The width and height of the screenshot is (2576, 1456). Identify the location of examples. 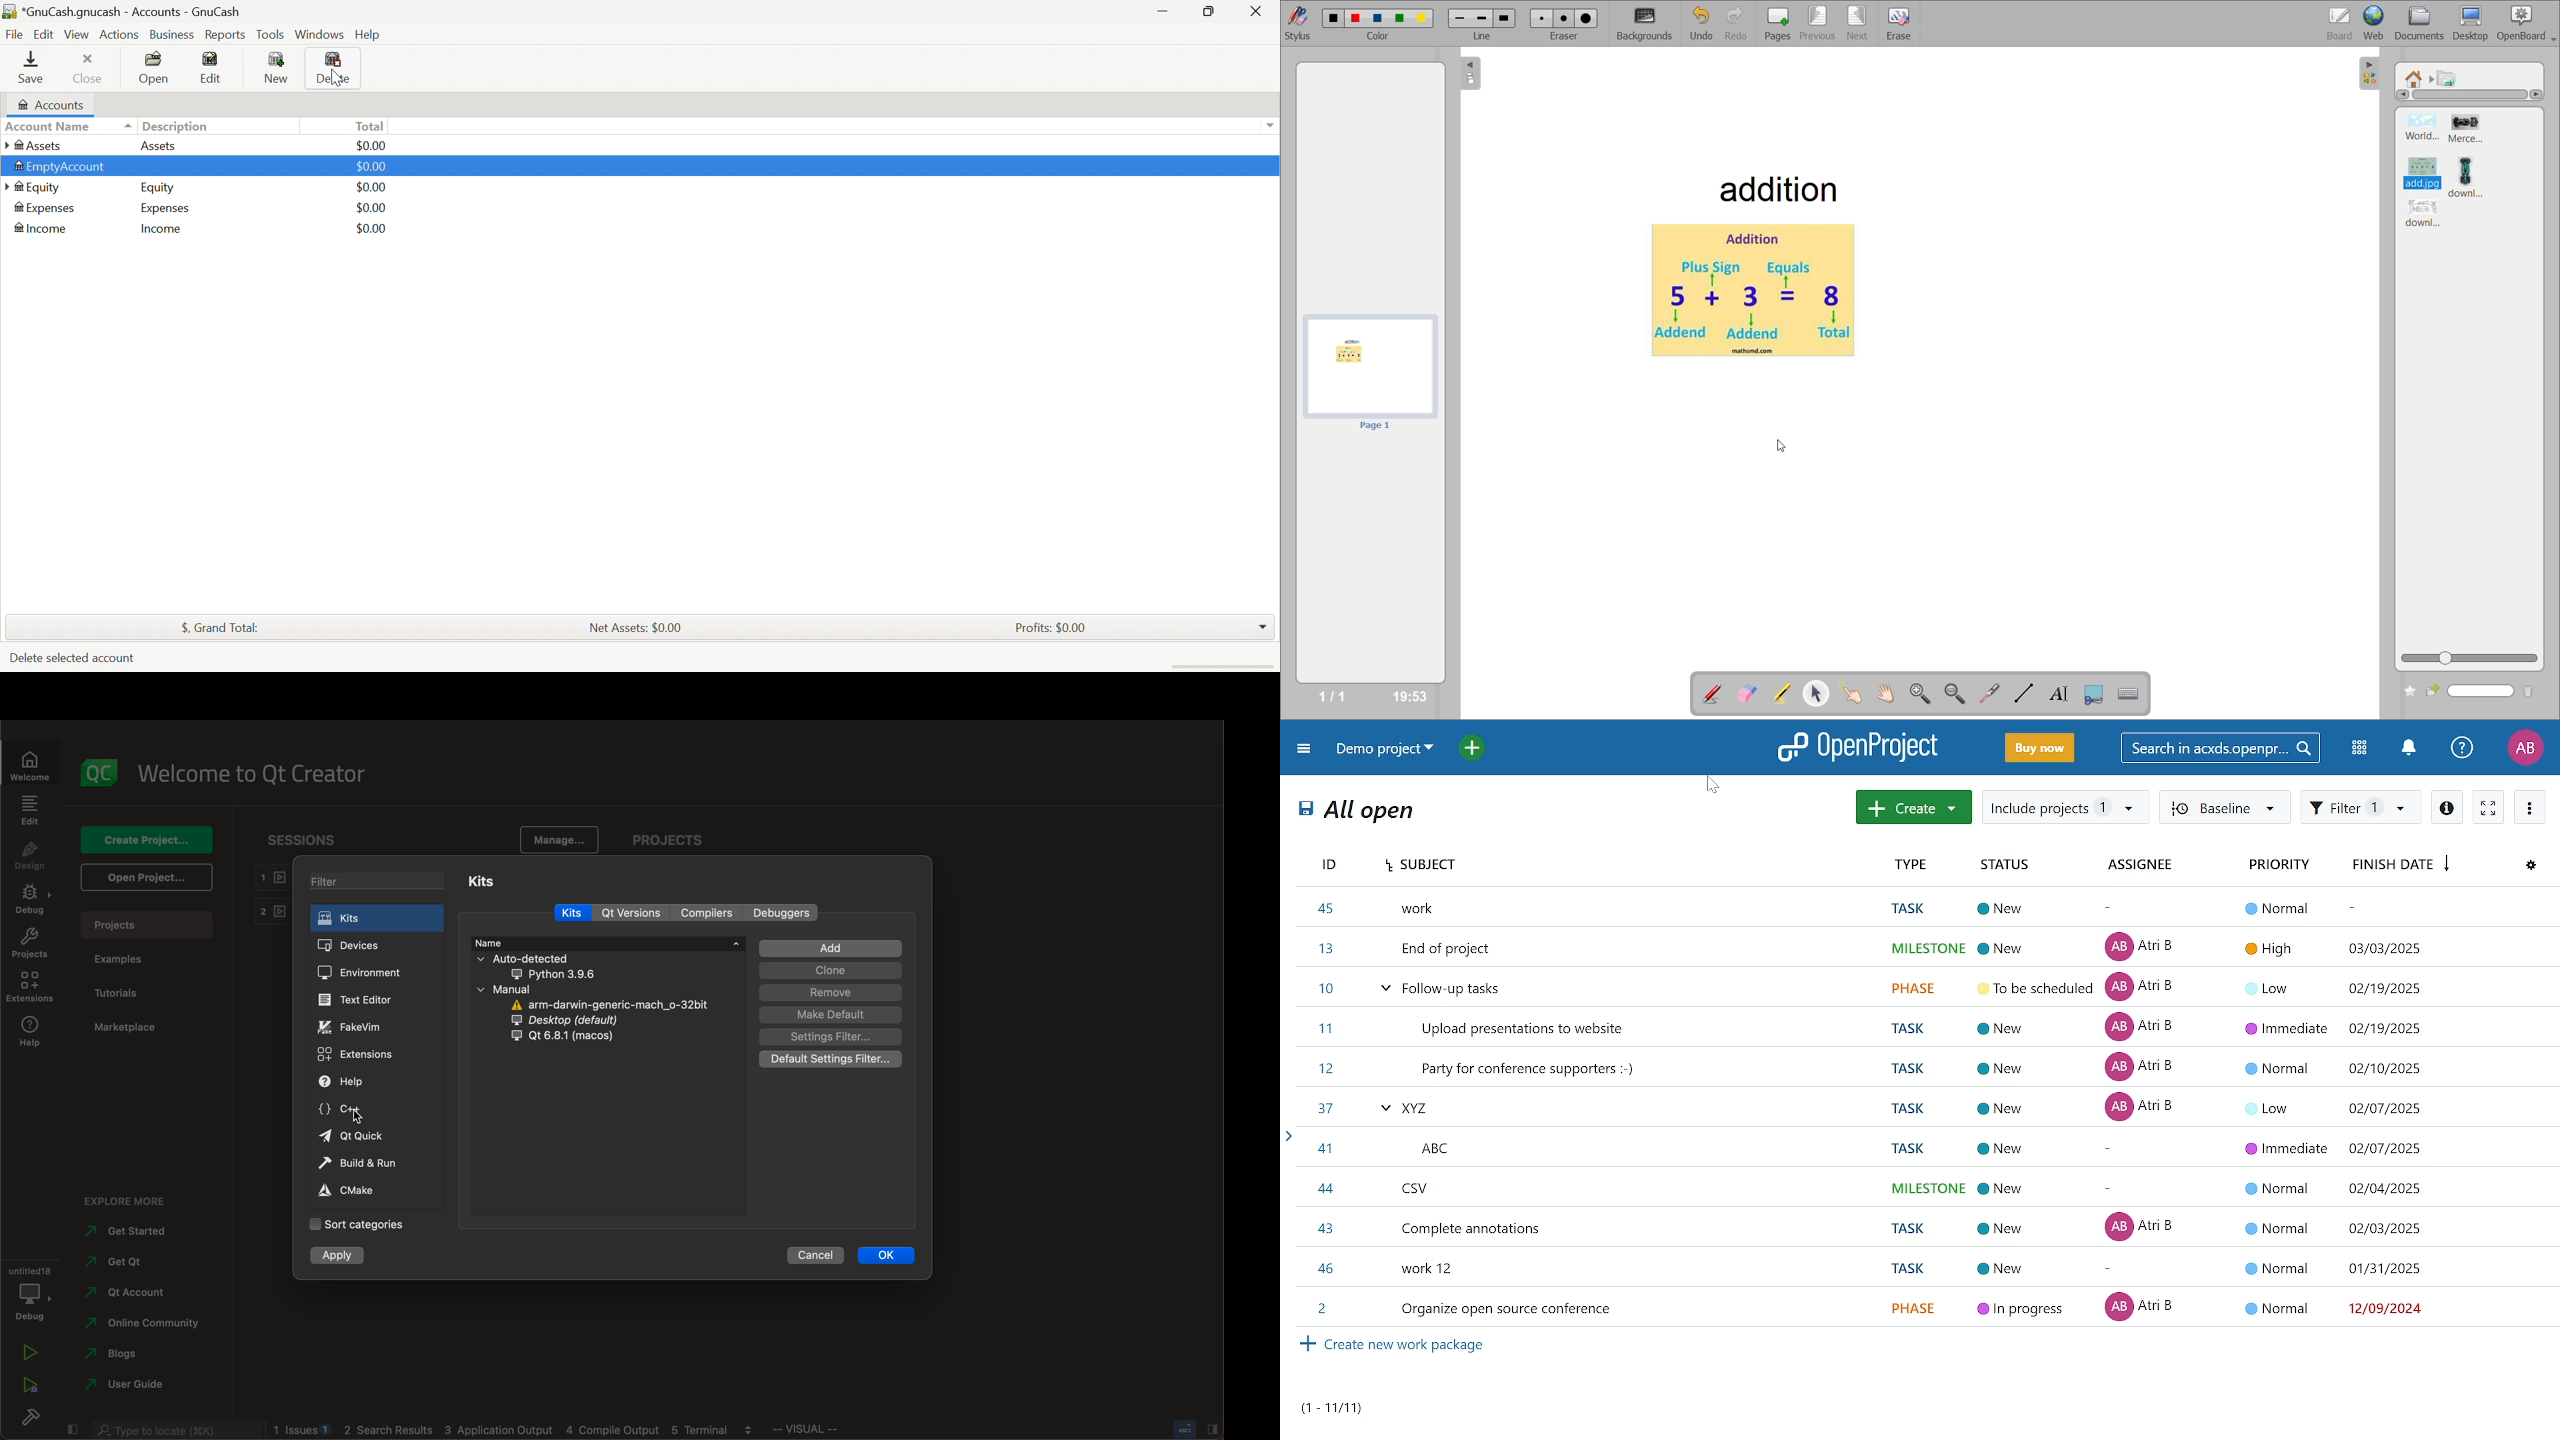
(123, 960).